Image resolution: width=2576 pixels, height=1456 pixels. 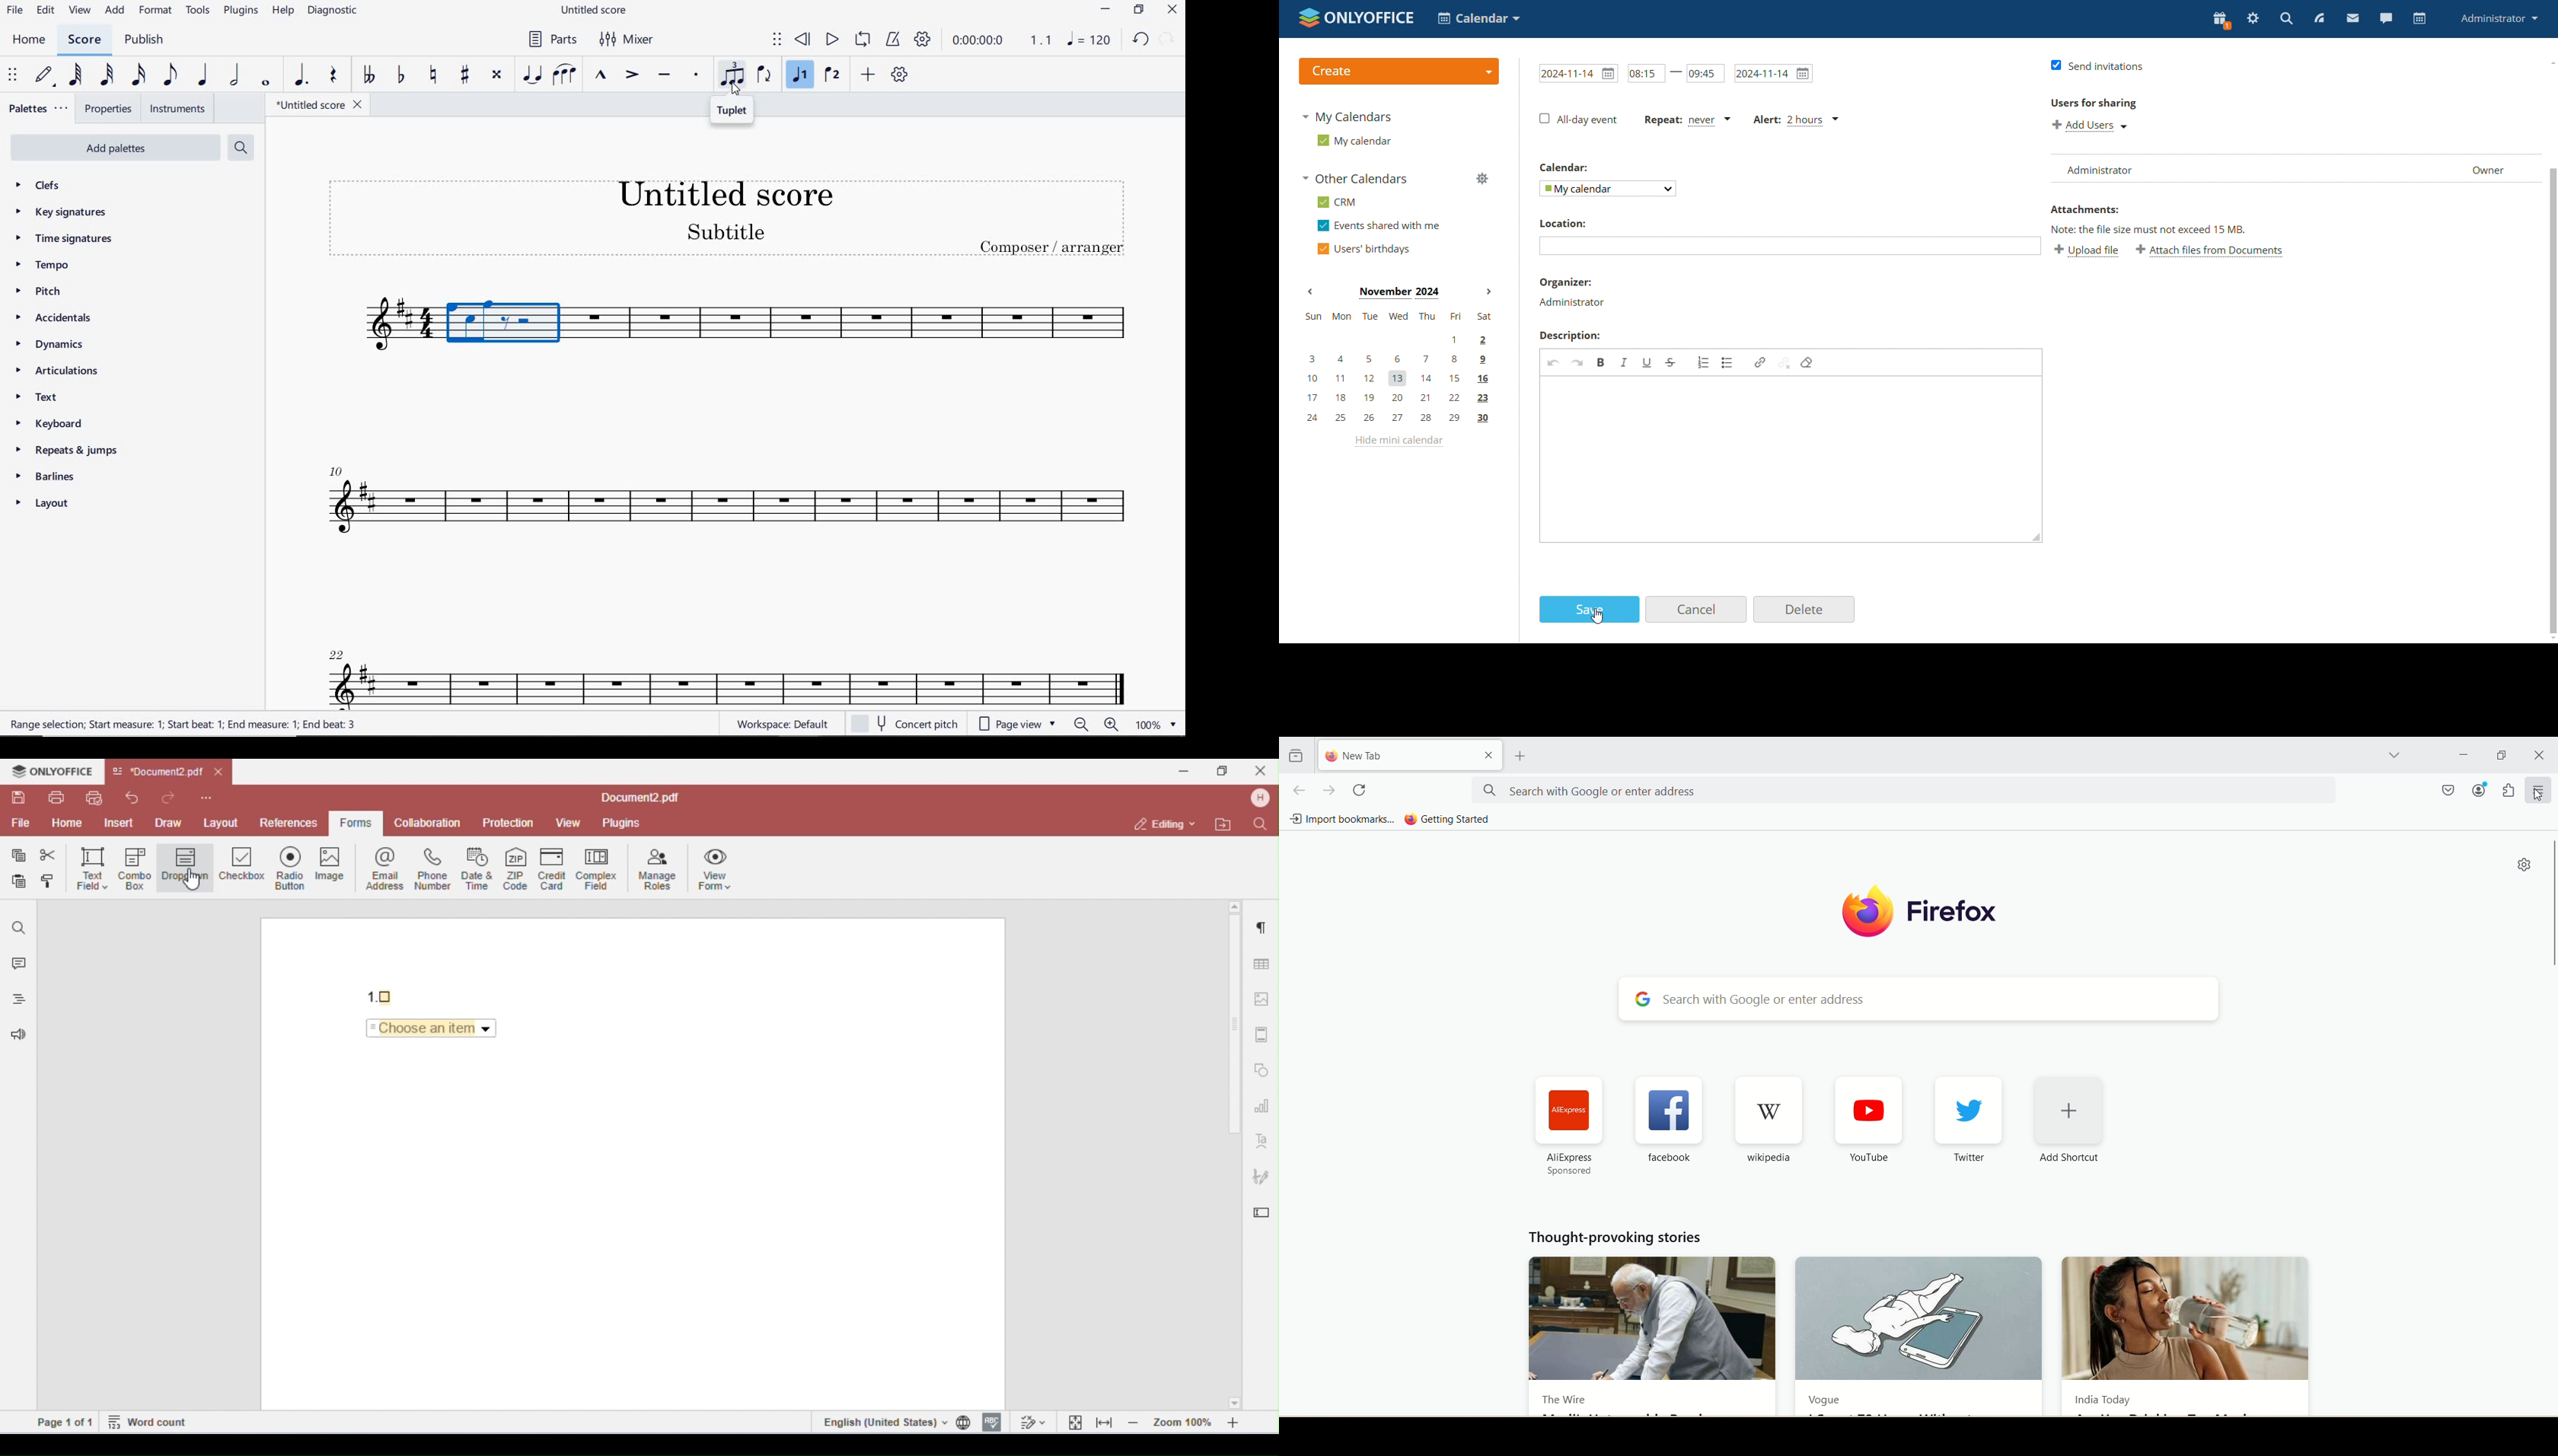 What do you see at coordinates (1088, 40) in the screenshot?
I see `NOTE` at bounding box center [1088, 40].